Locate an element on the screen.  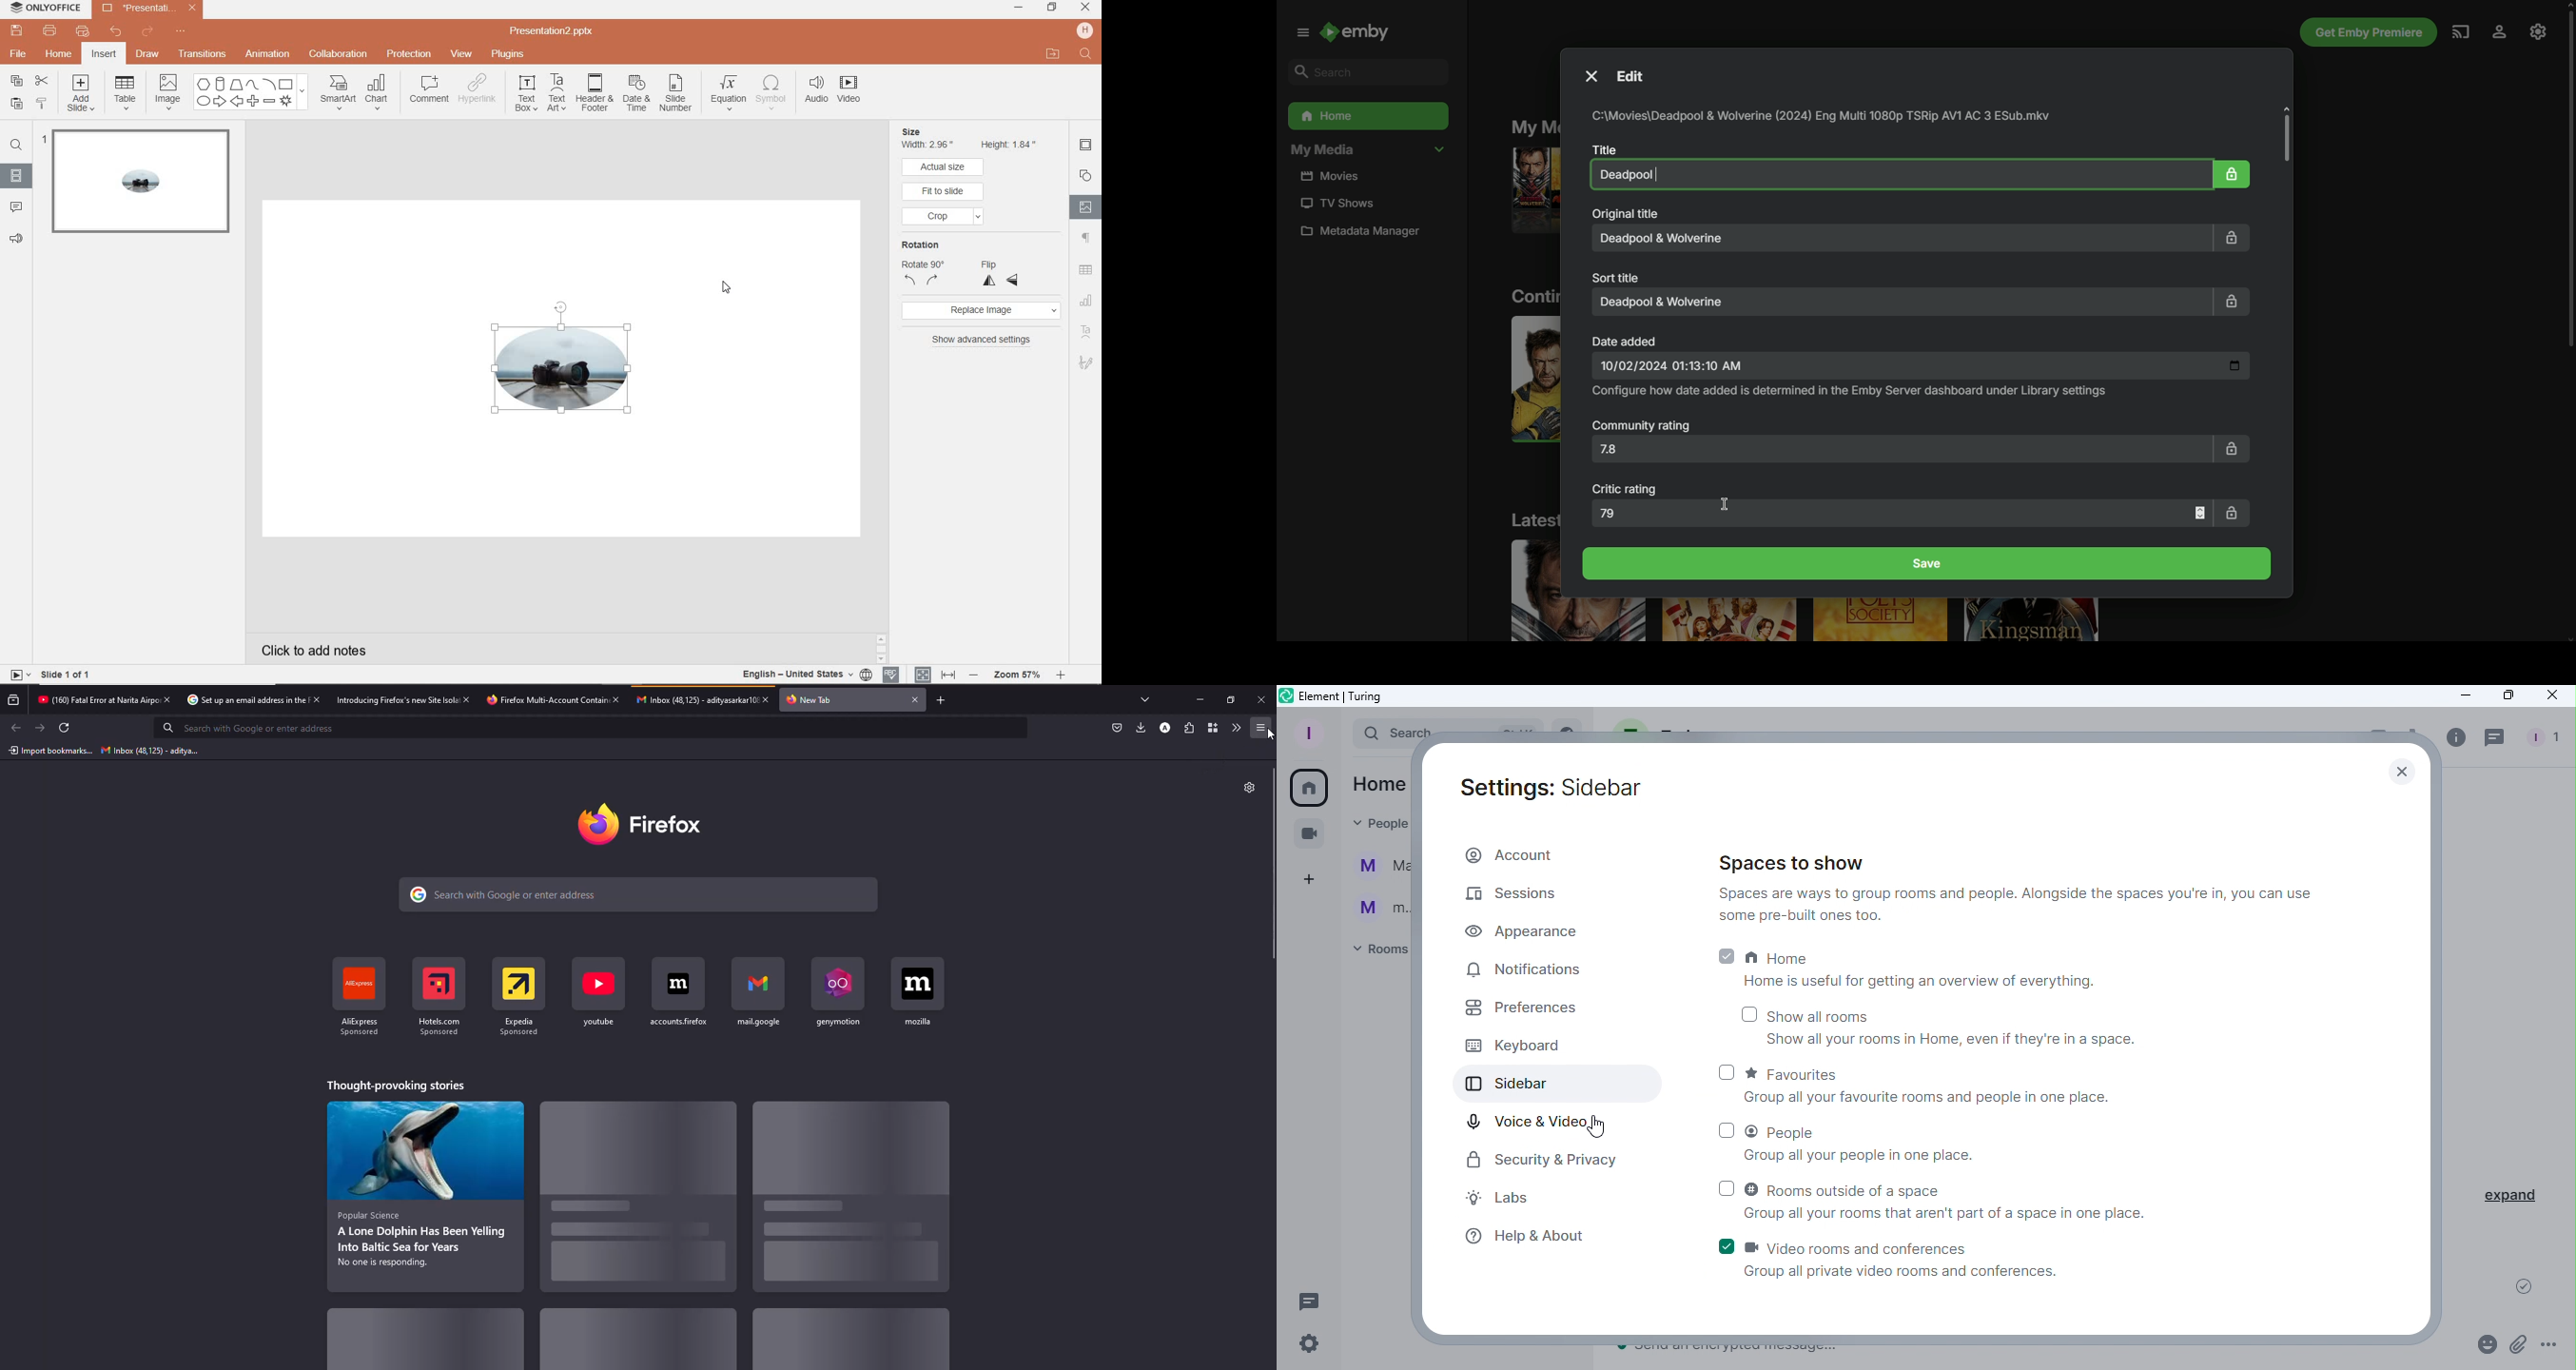
restore is located at coordinates (1053, 9).